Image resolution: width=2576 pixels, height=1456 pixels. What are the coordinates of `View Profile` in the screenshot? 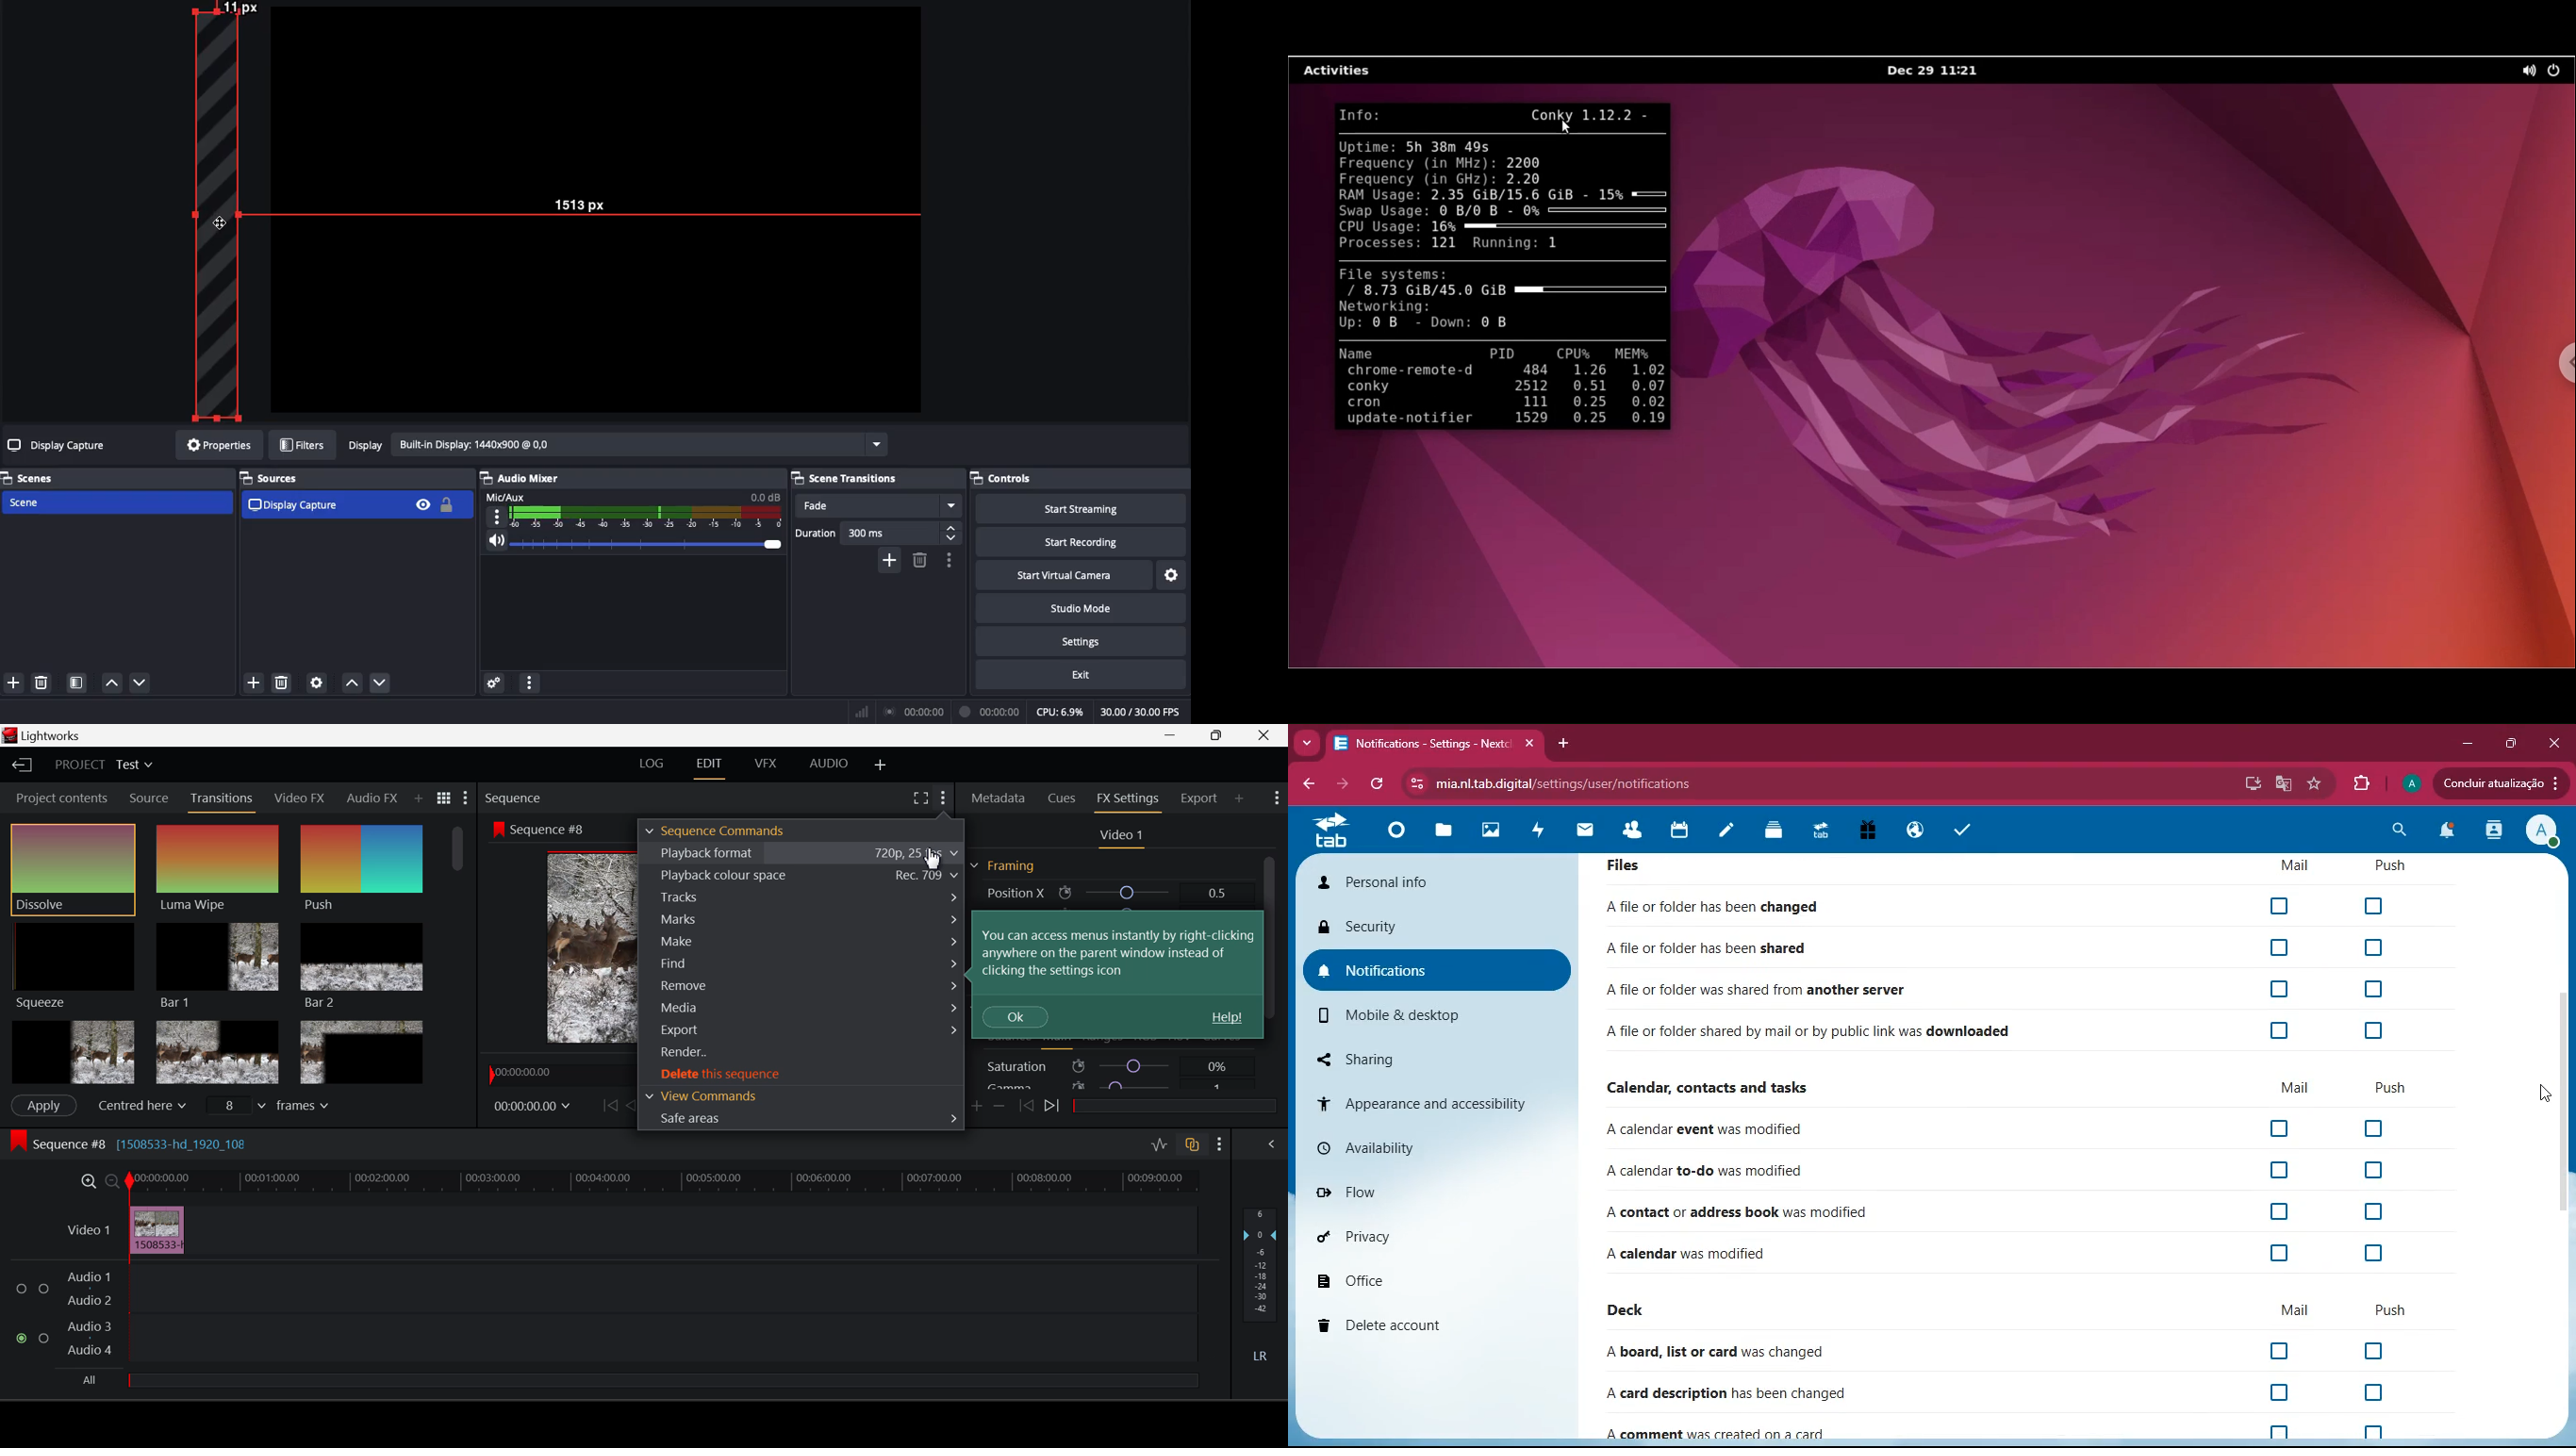 It's located at (2543, 831).